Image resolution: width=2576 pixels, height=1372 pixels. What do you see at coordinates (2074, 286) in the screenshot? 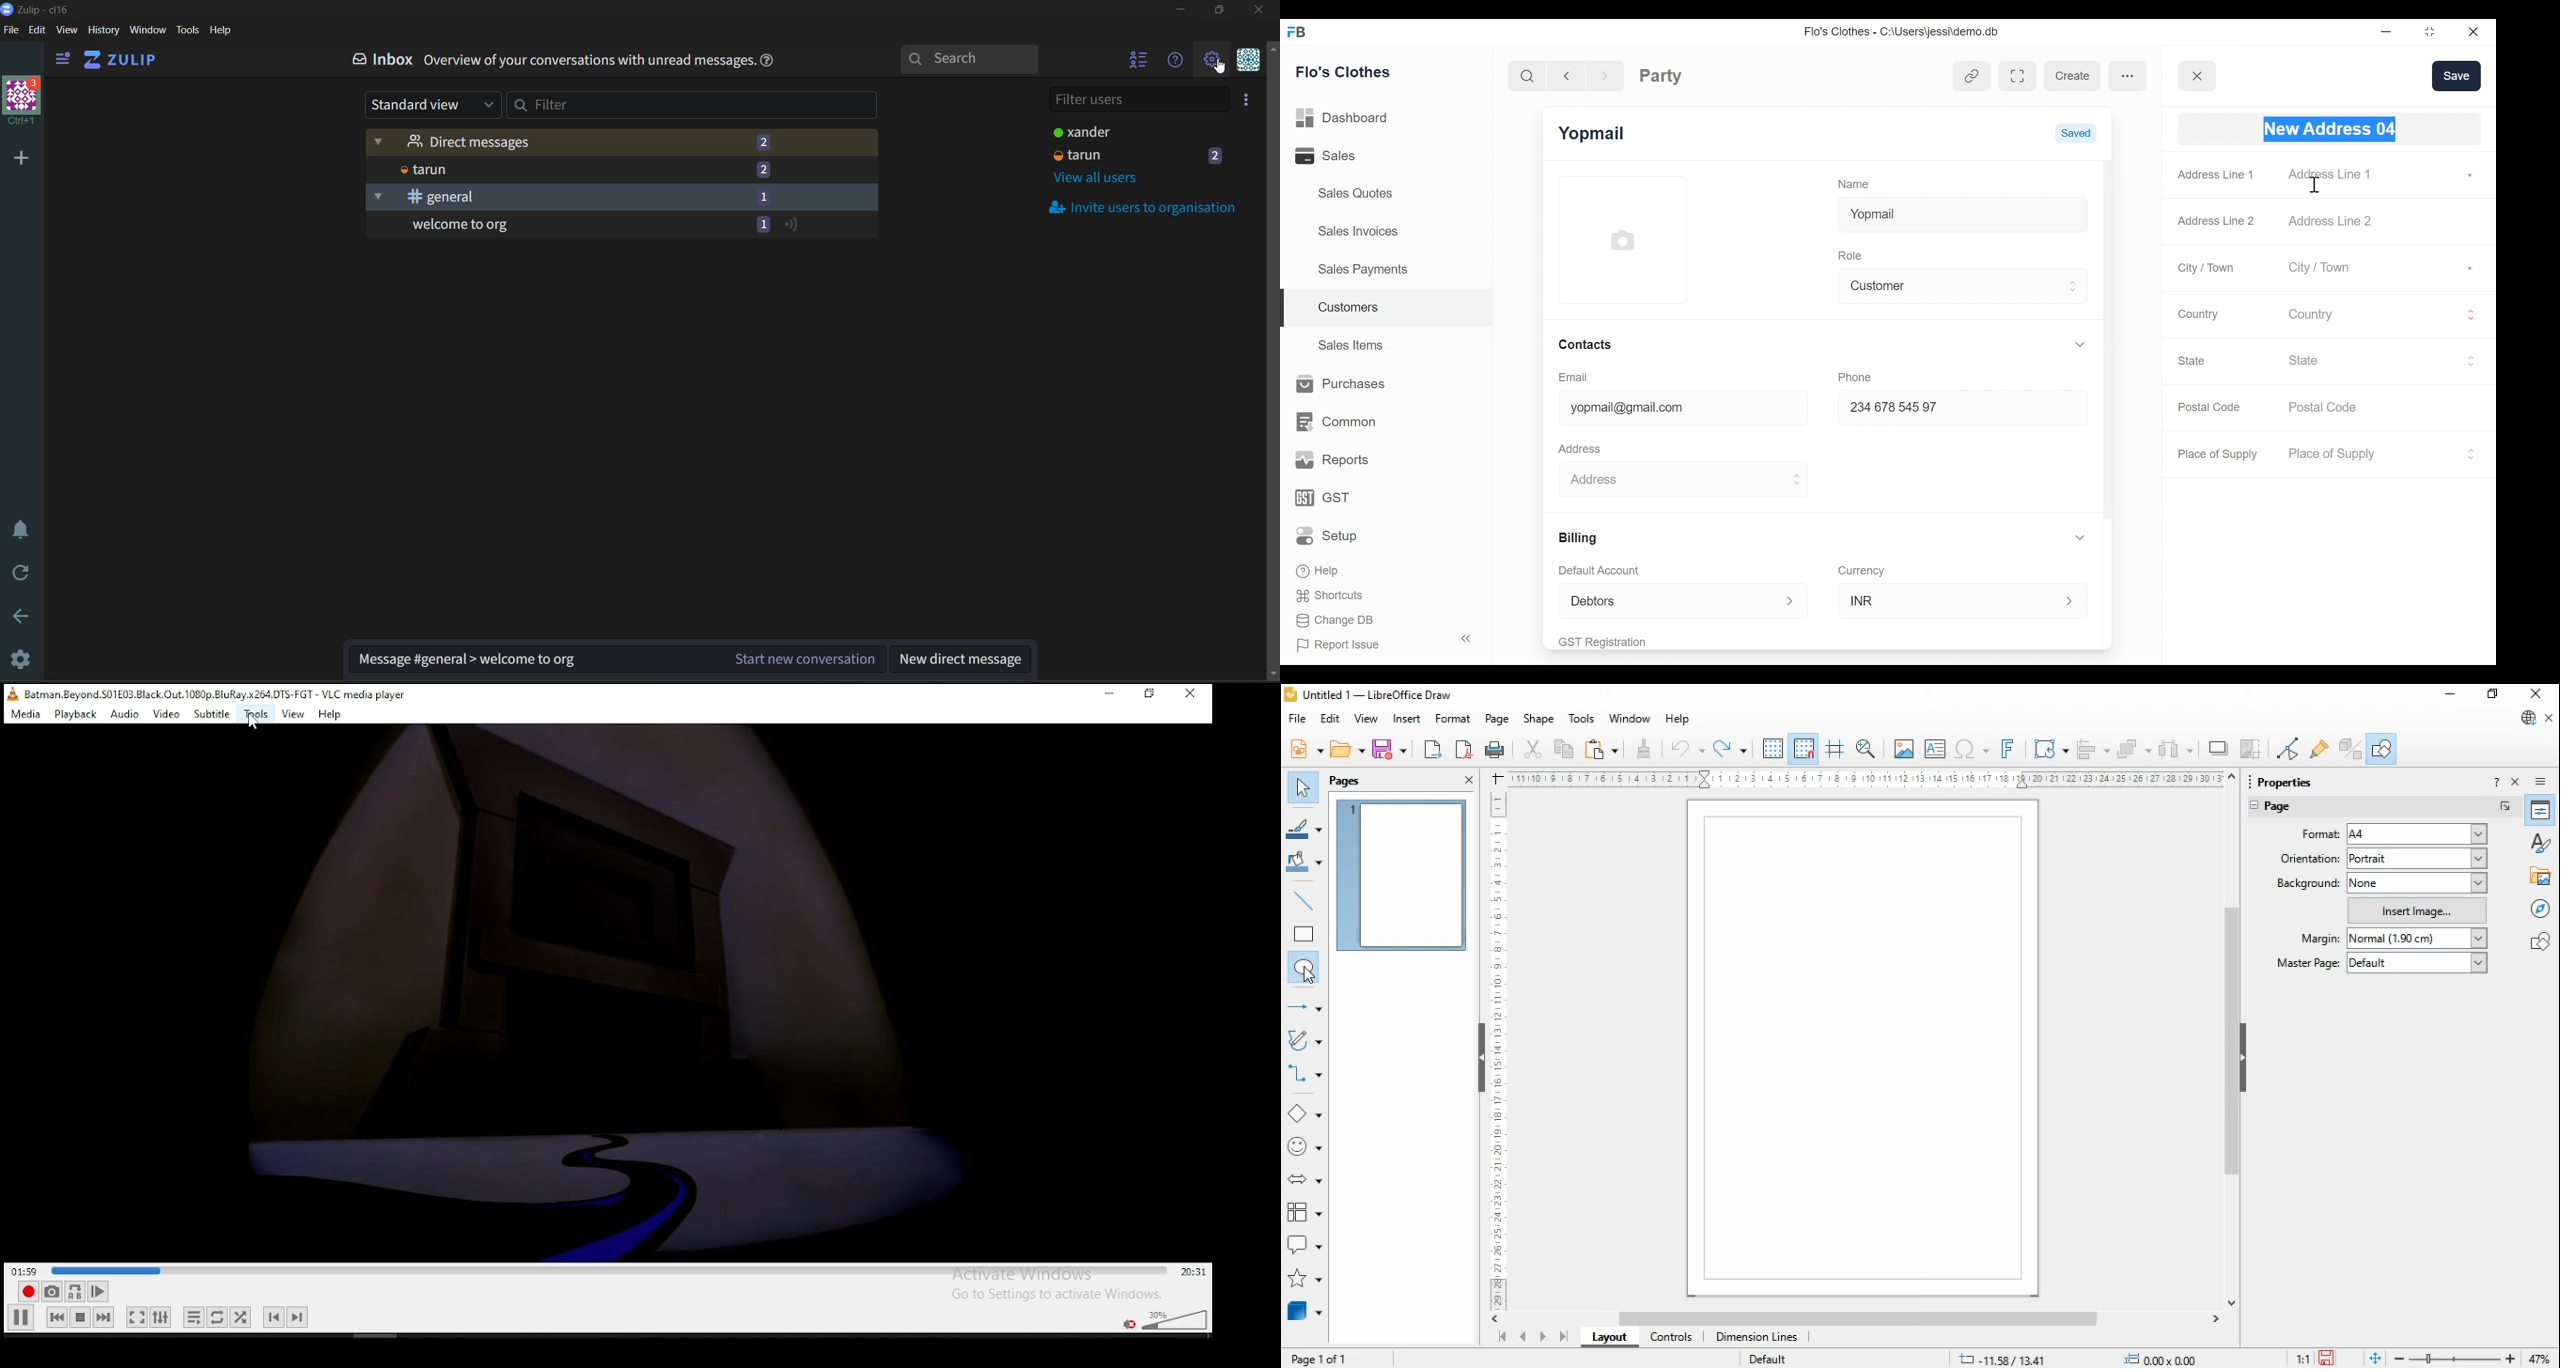
I see `Expand` at bounding box center [2074, 286].